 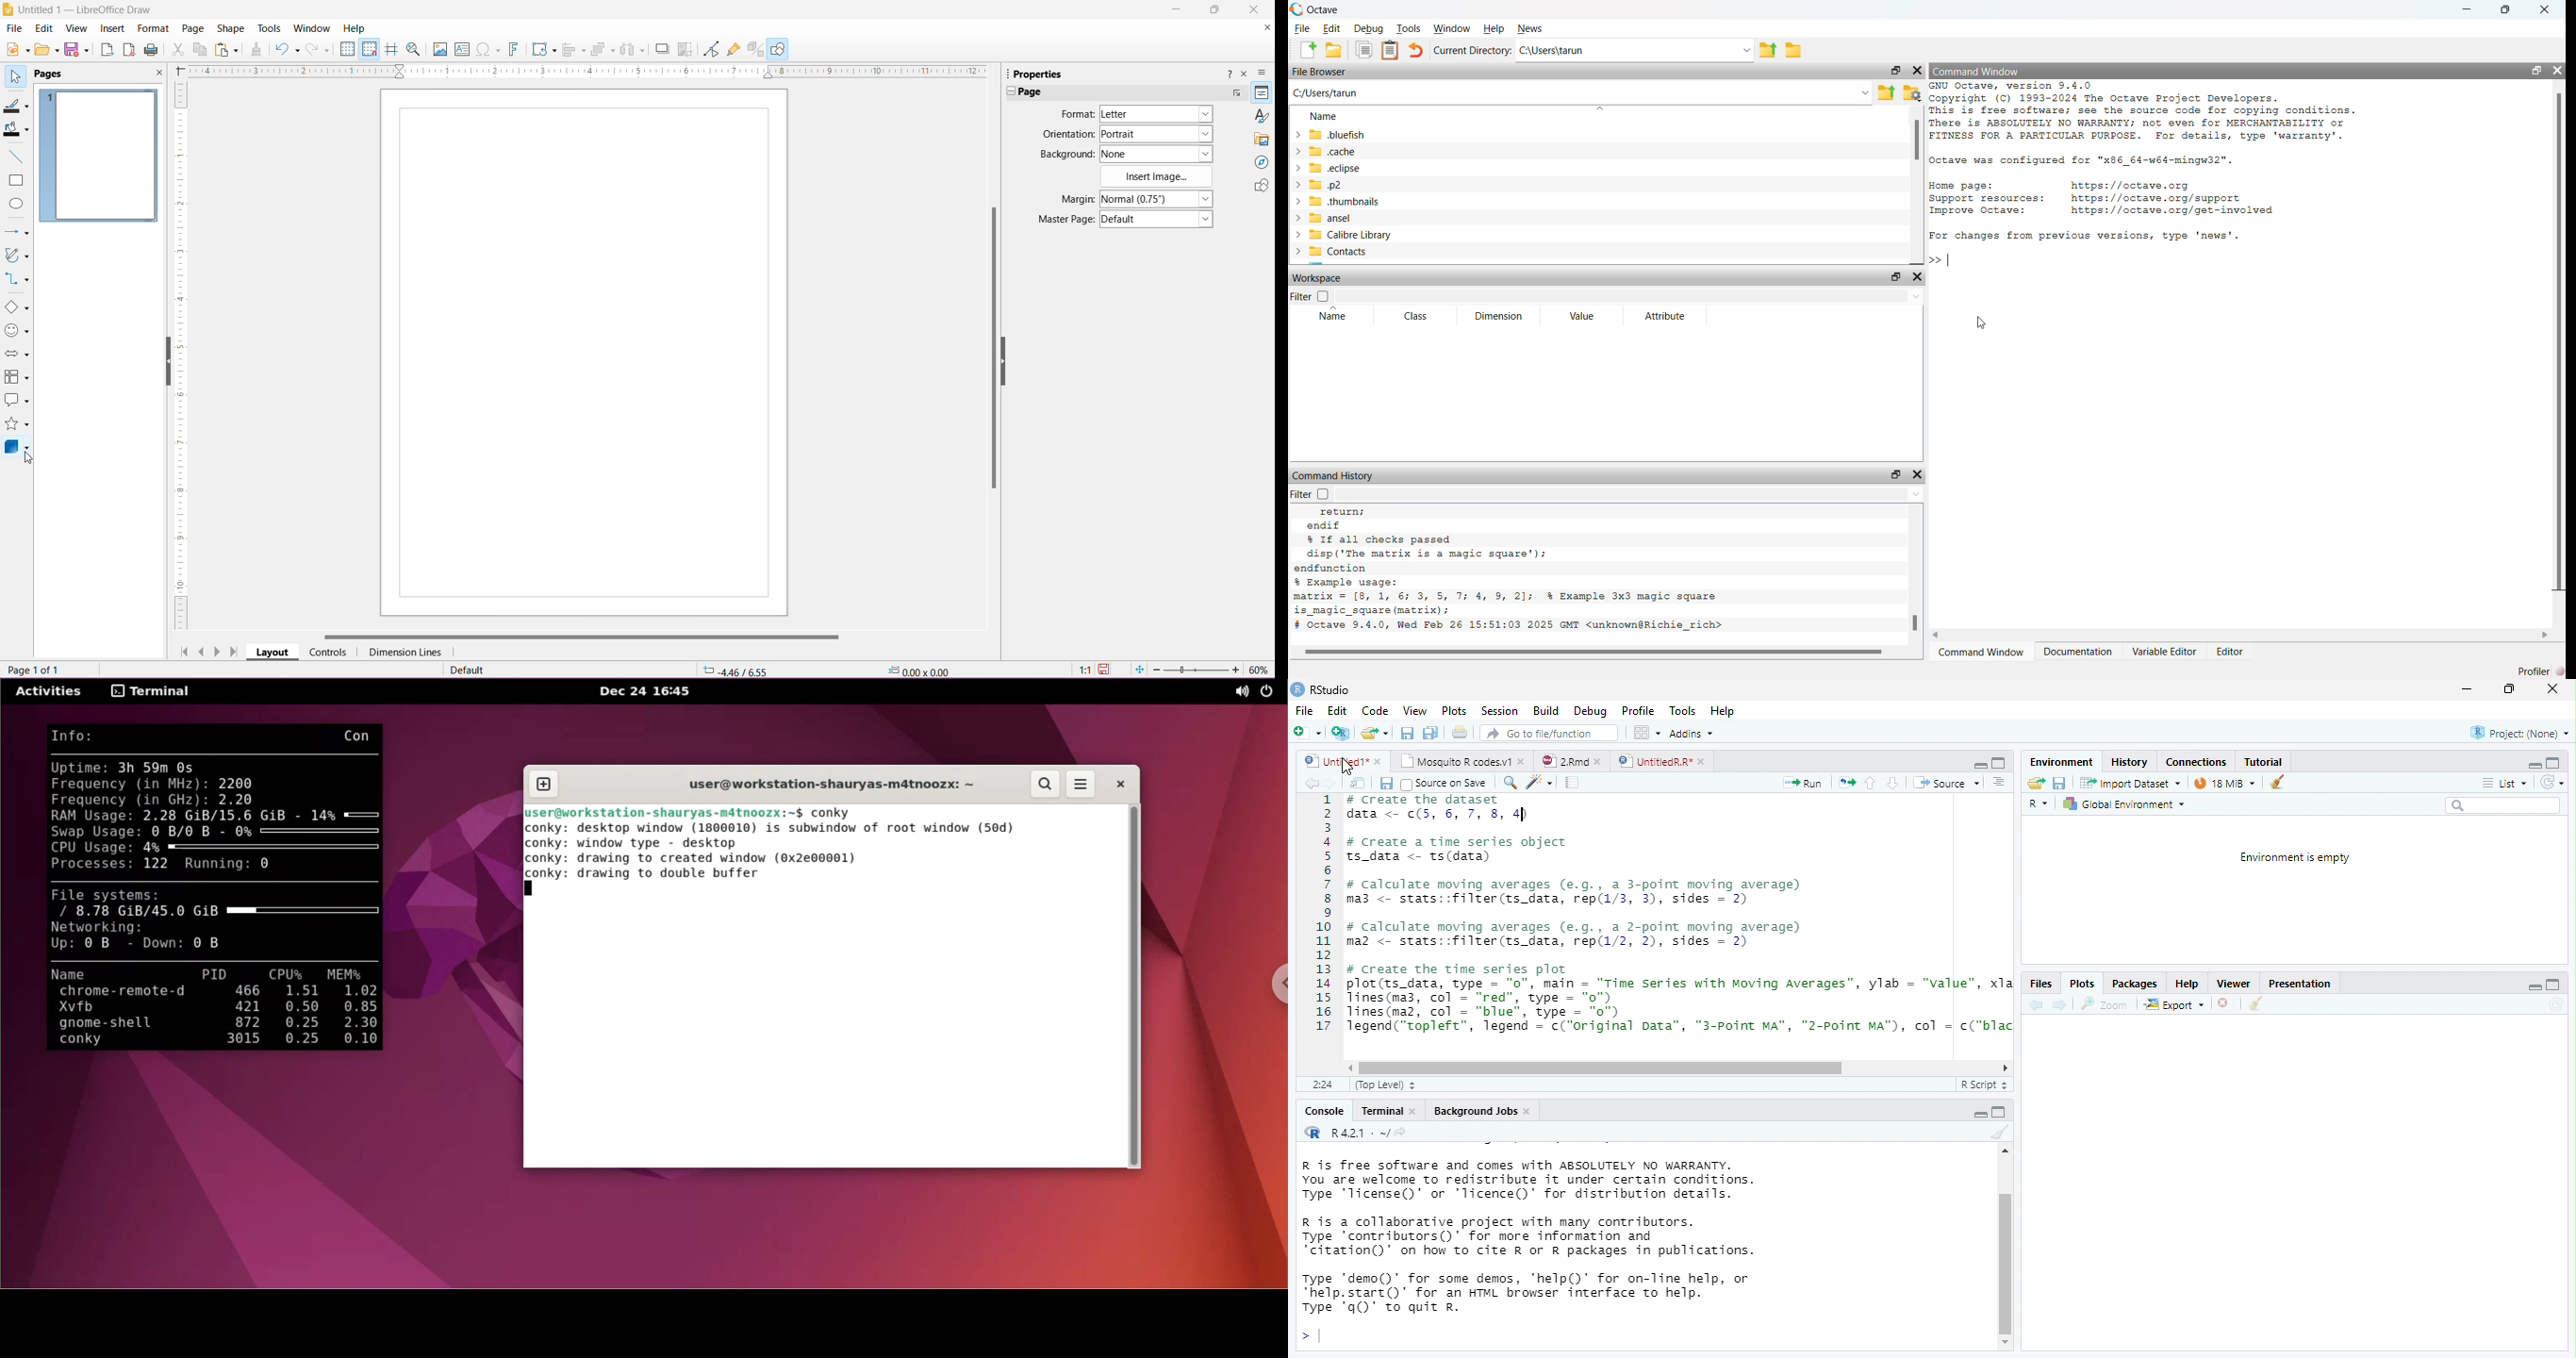 I want to click on Import Dataset, so click(x=2132, y=783).